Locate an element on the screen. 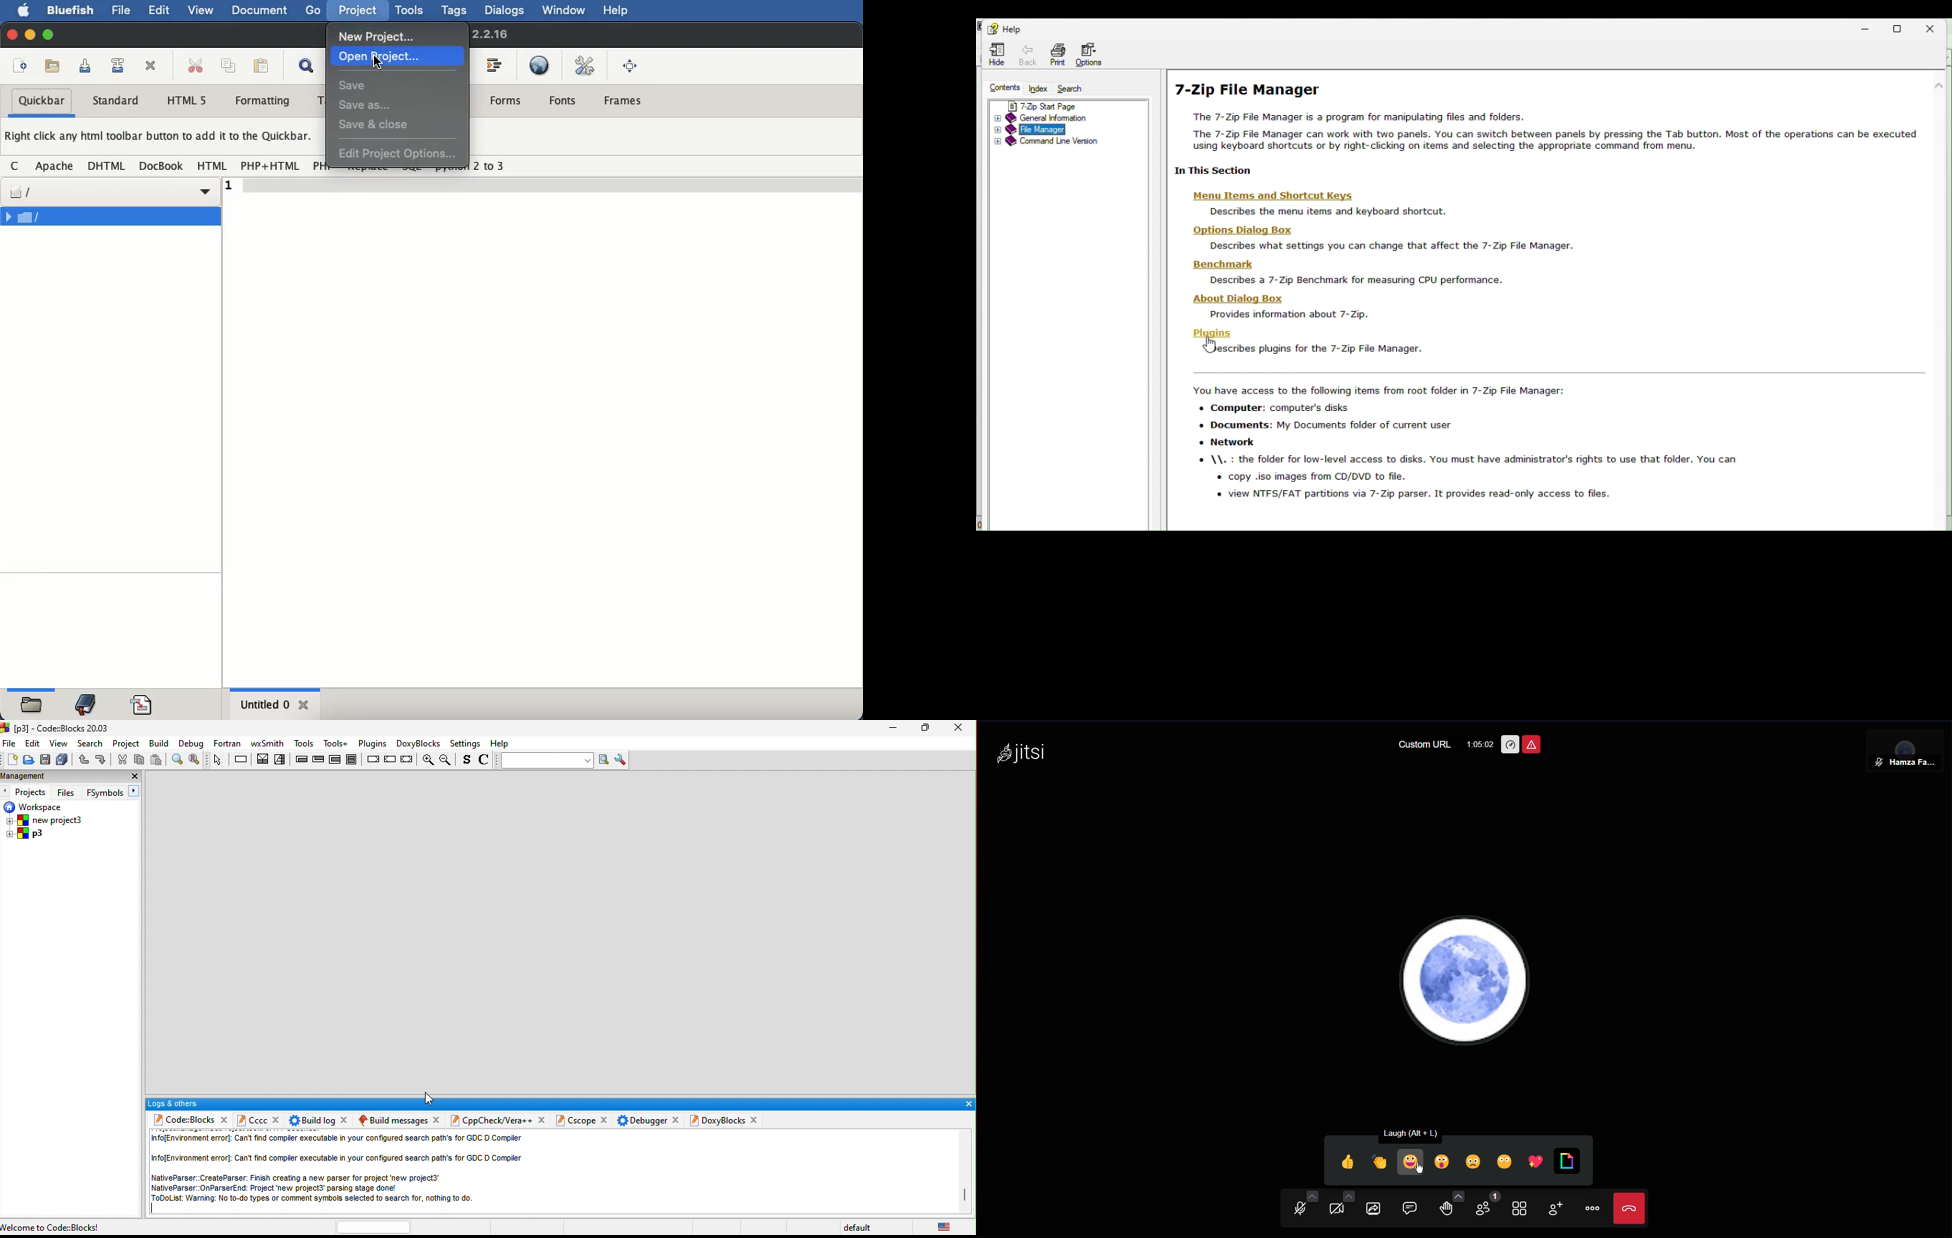 The image size is (1960, 1260). horizontal scroll bar is located at coordinates (373, 1227).